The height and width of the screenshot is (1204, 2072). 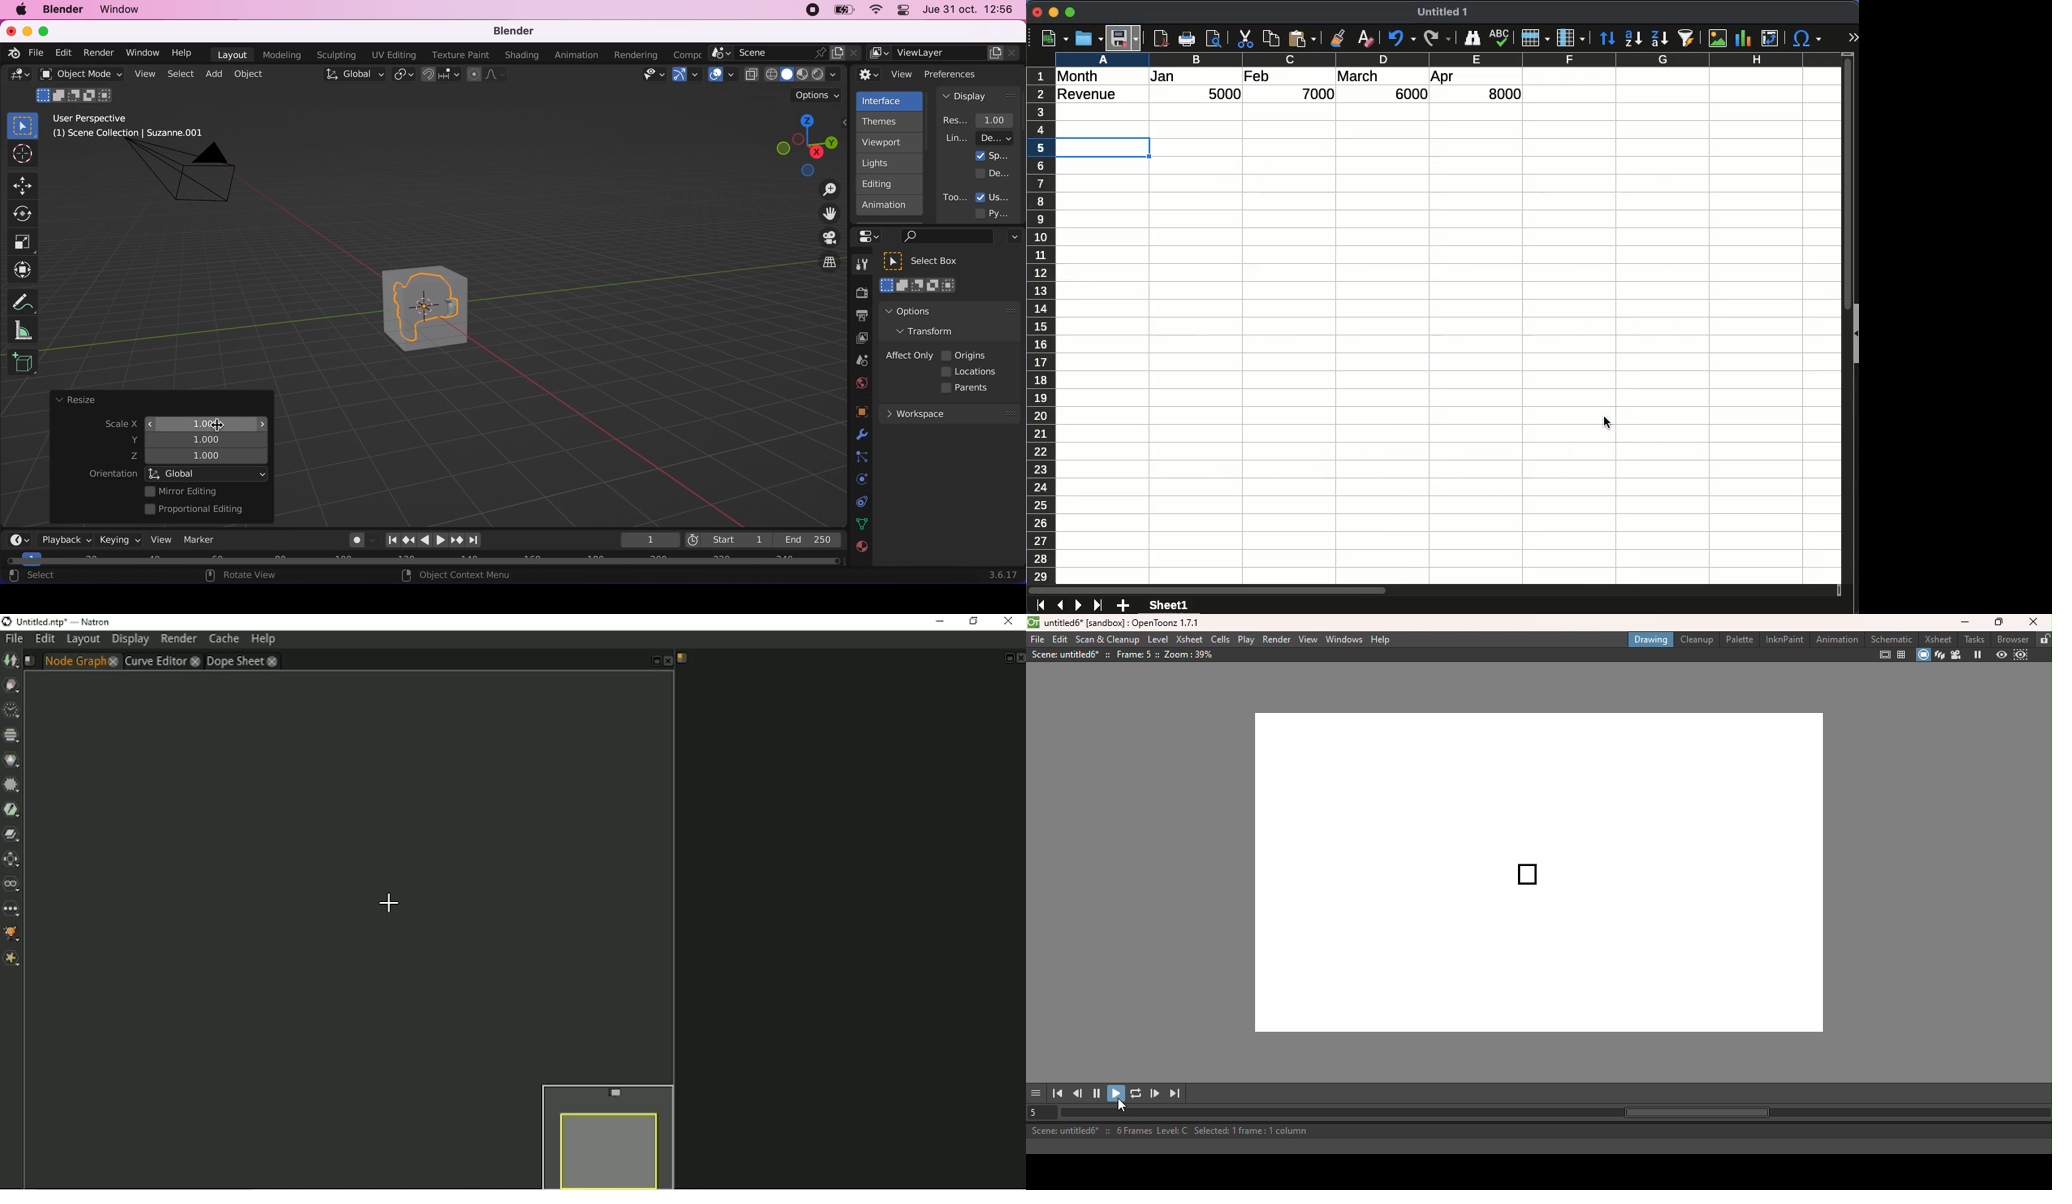 I want to click on jan, so click(x=1171, y=77).